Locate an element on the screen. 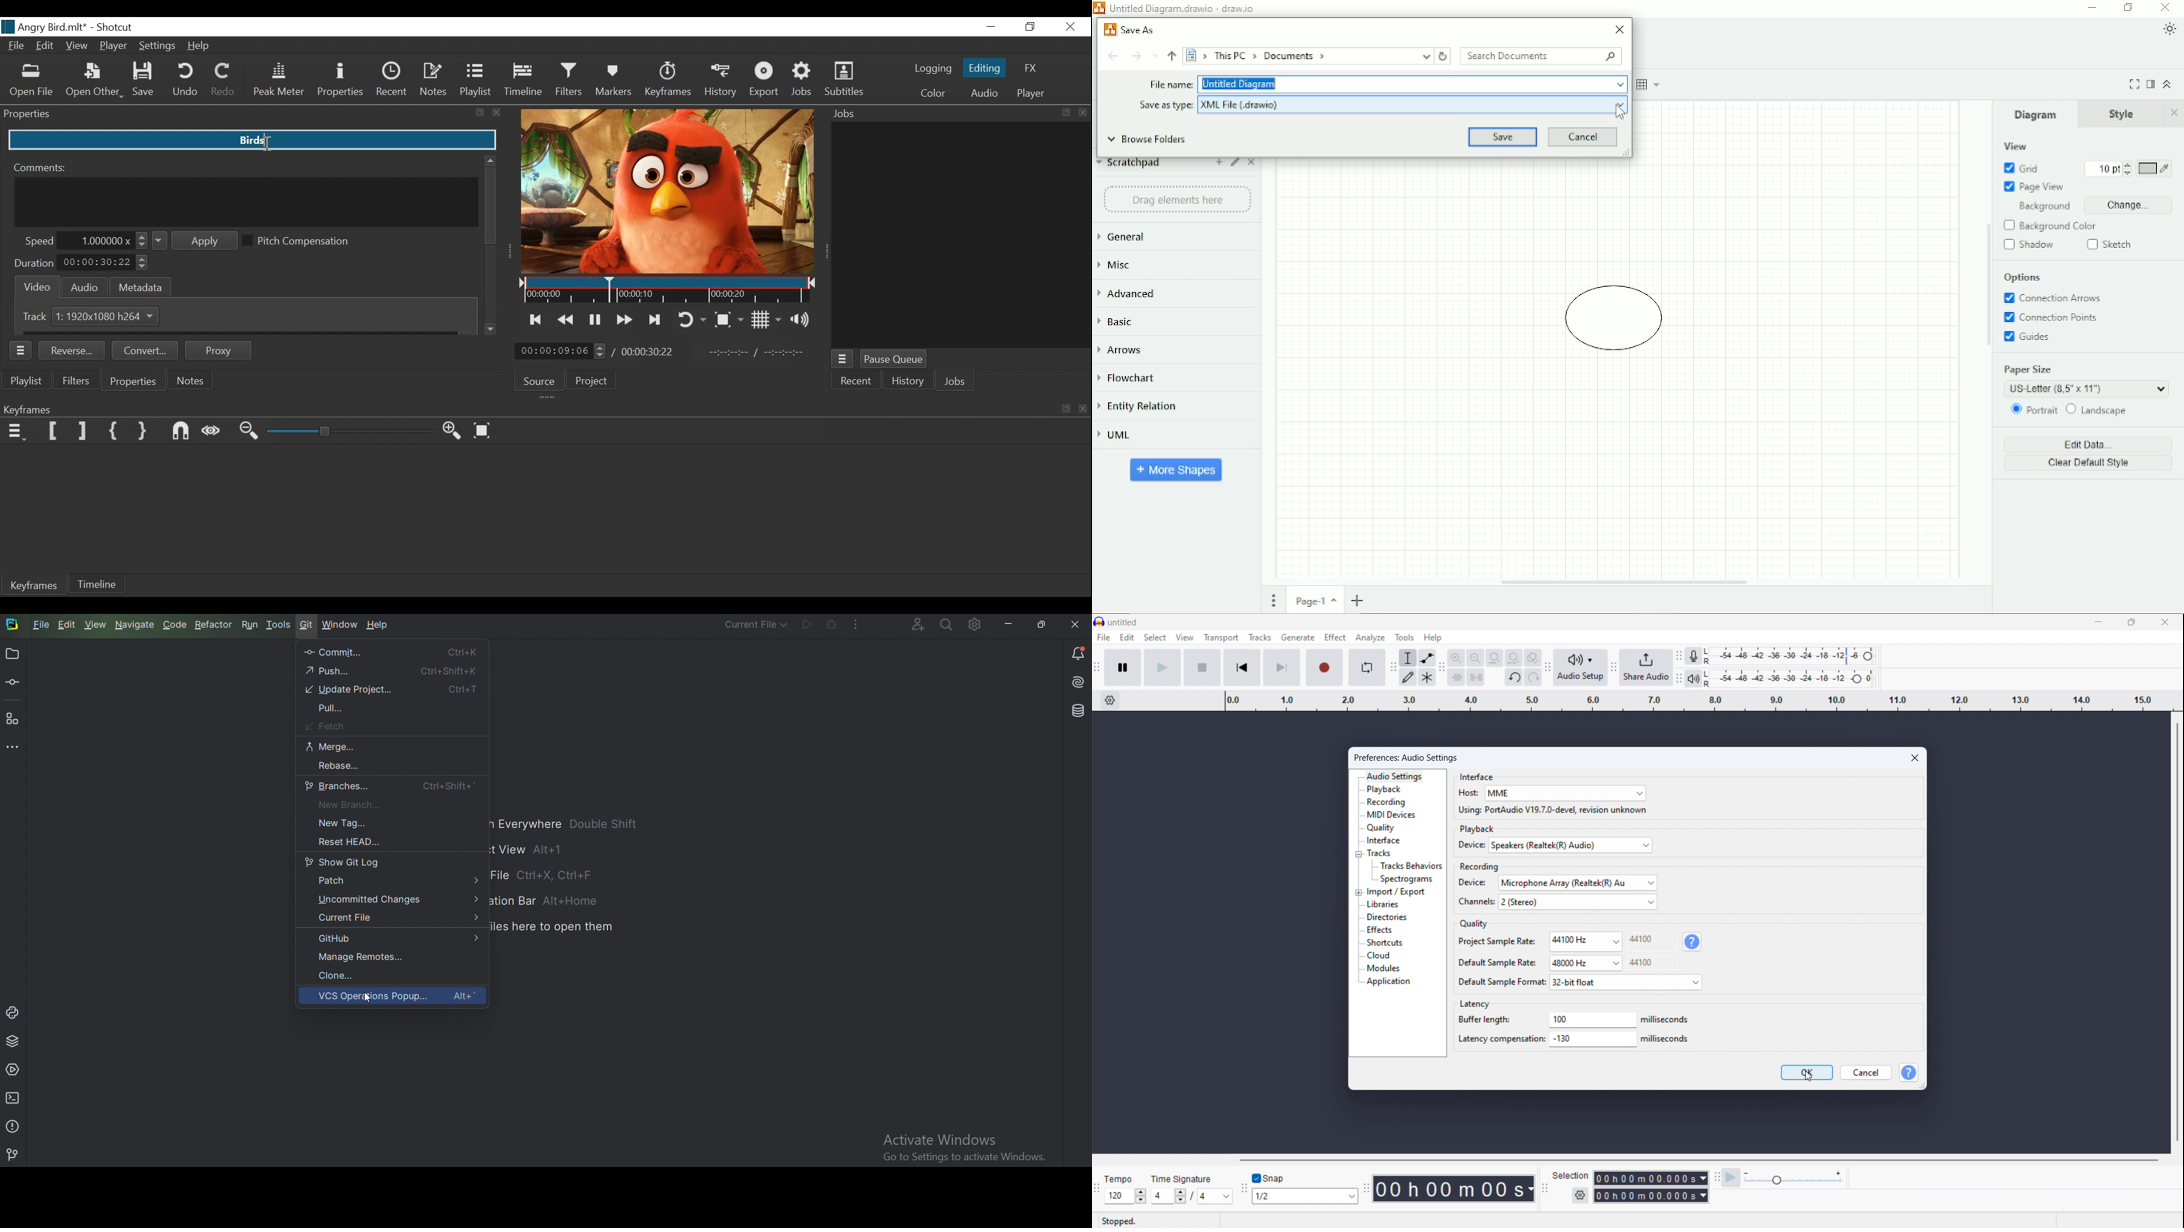  Untitled Diagram.drawio - draw.io is located at coordinates (1185, 9).